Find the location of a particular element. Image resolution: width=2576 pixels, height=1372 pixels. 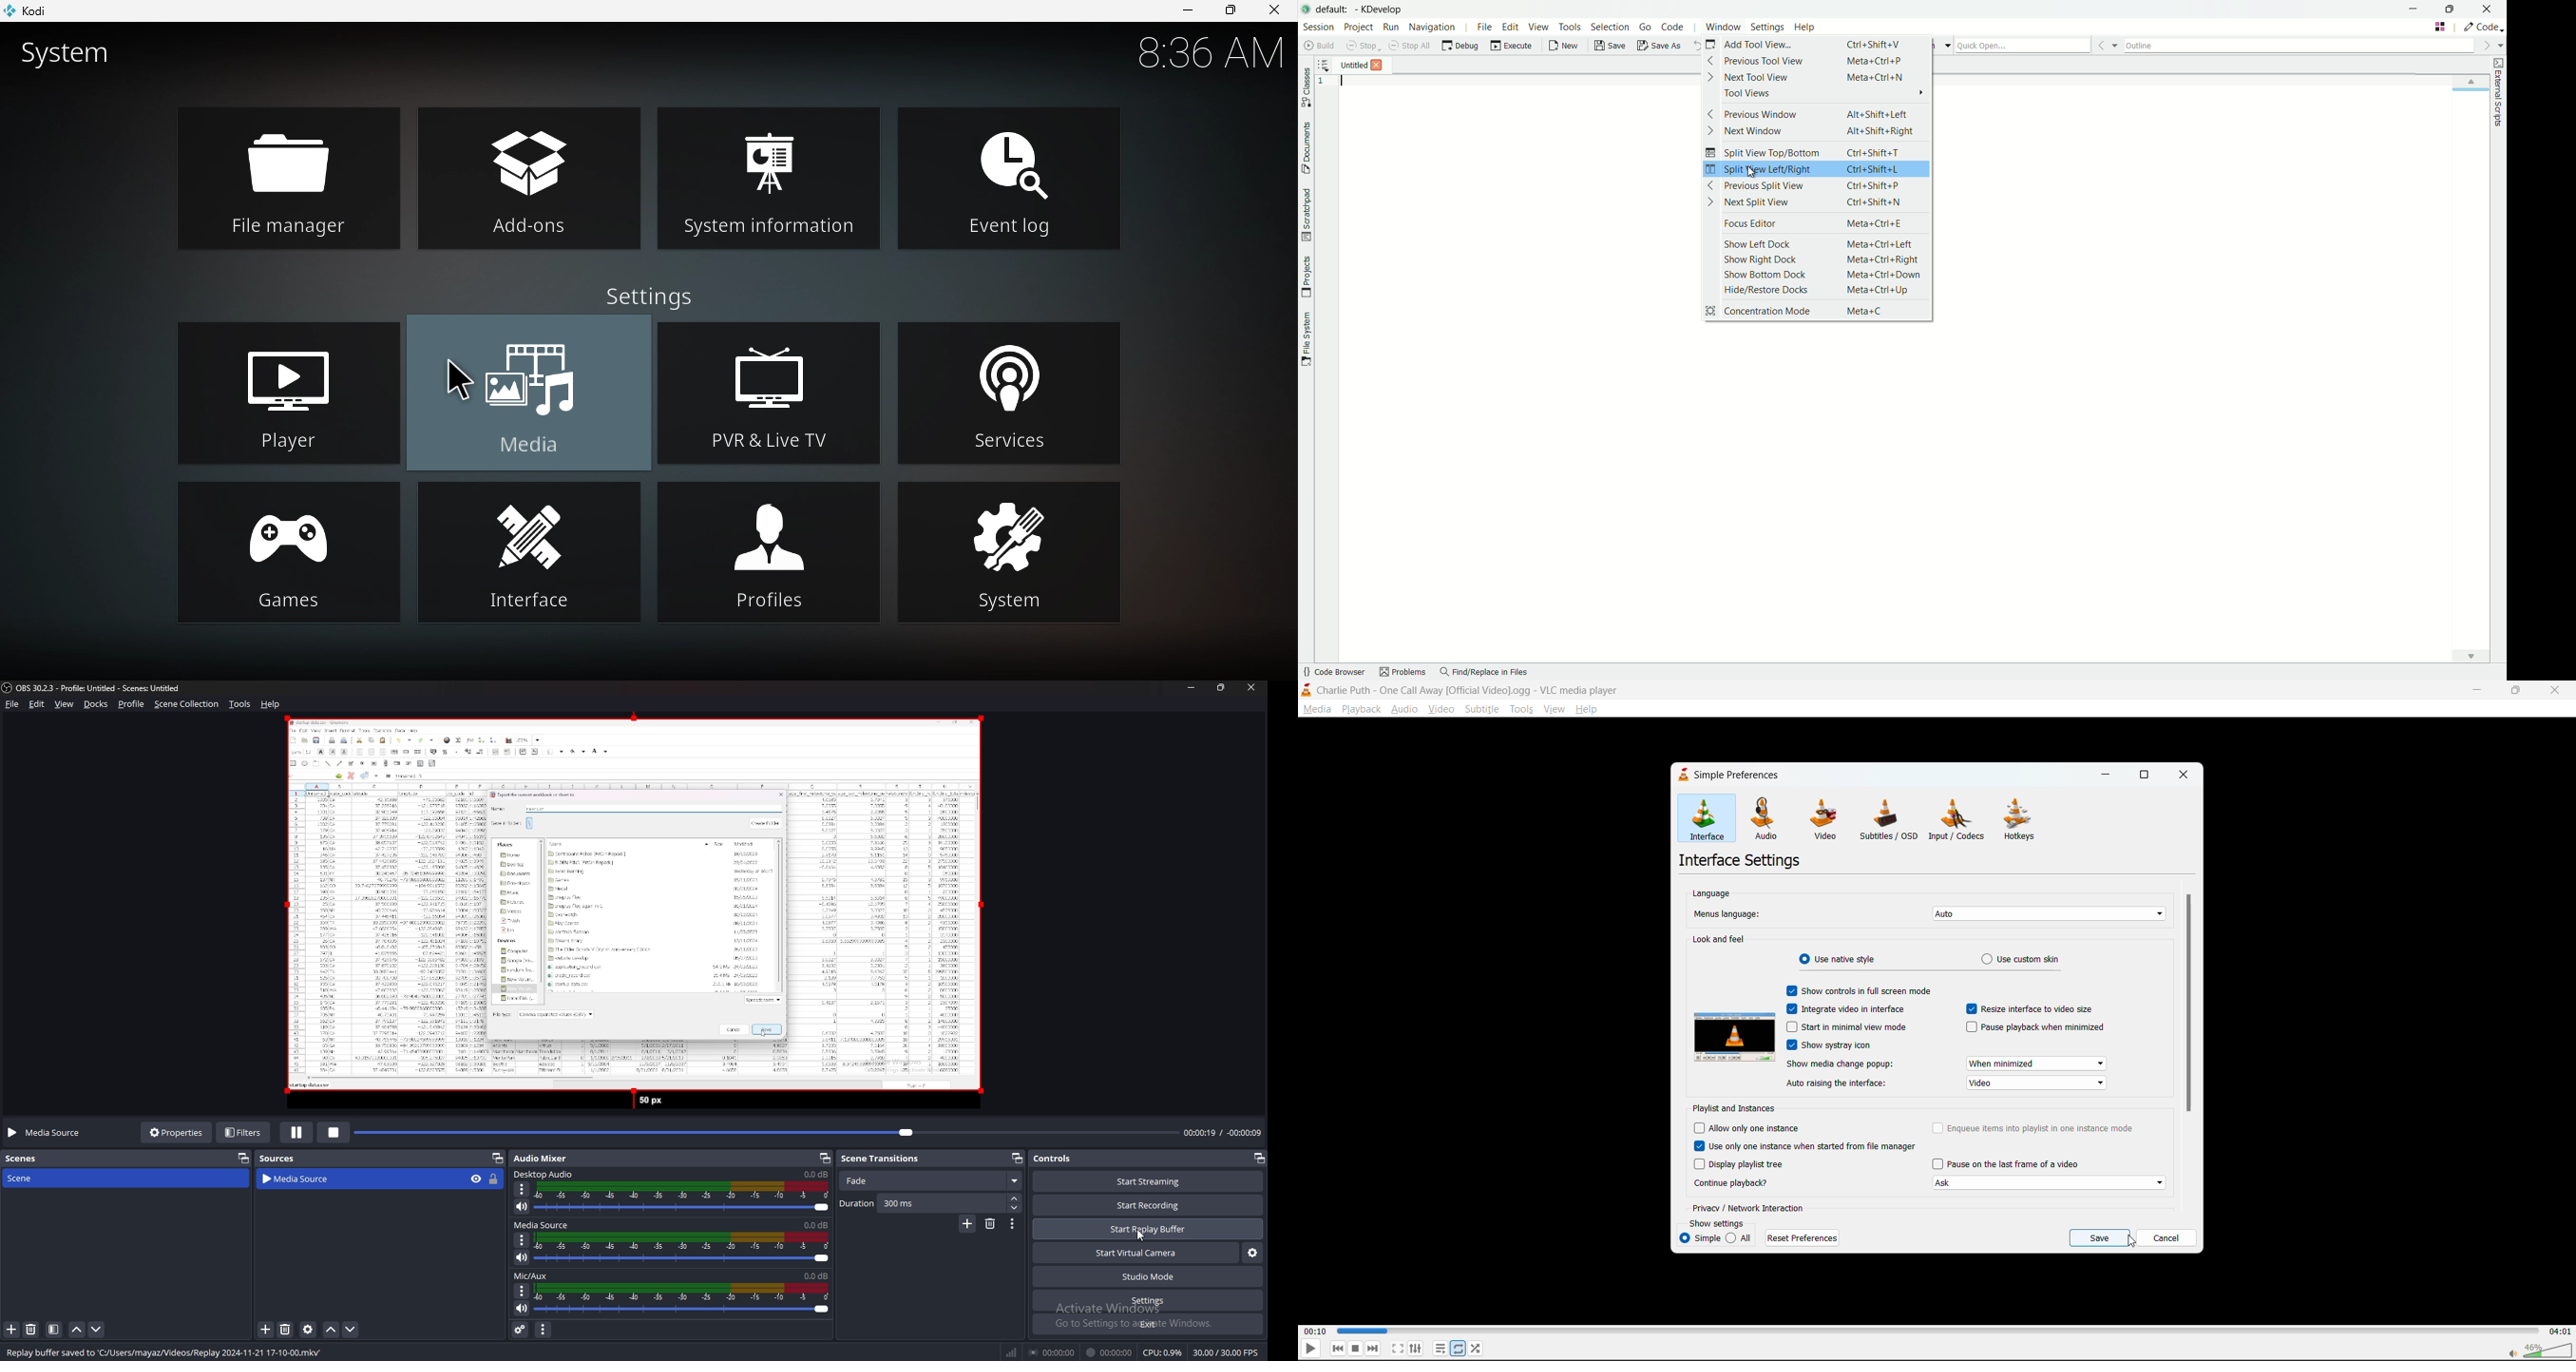

increase duration is located at coordinates (1017, 1198).